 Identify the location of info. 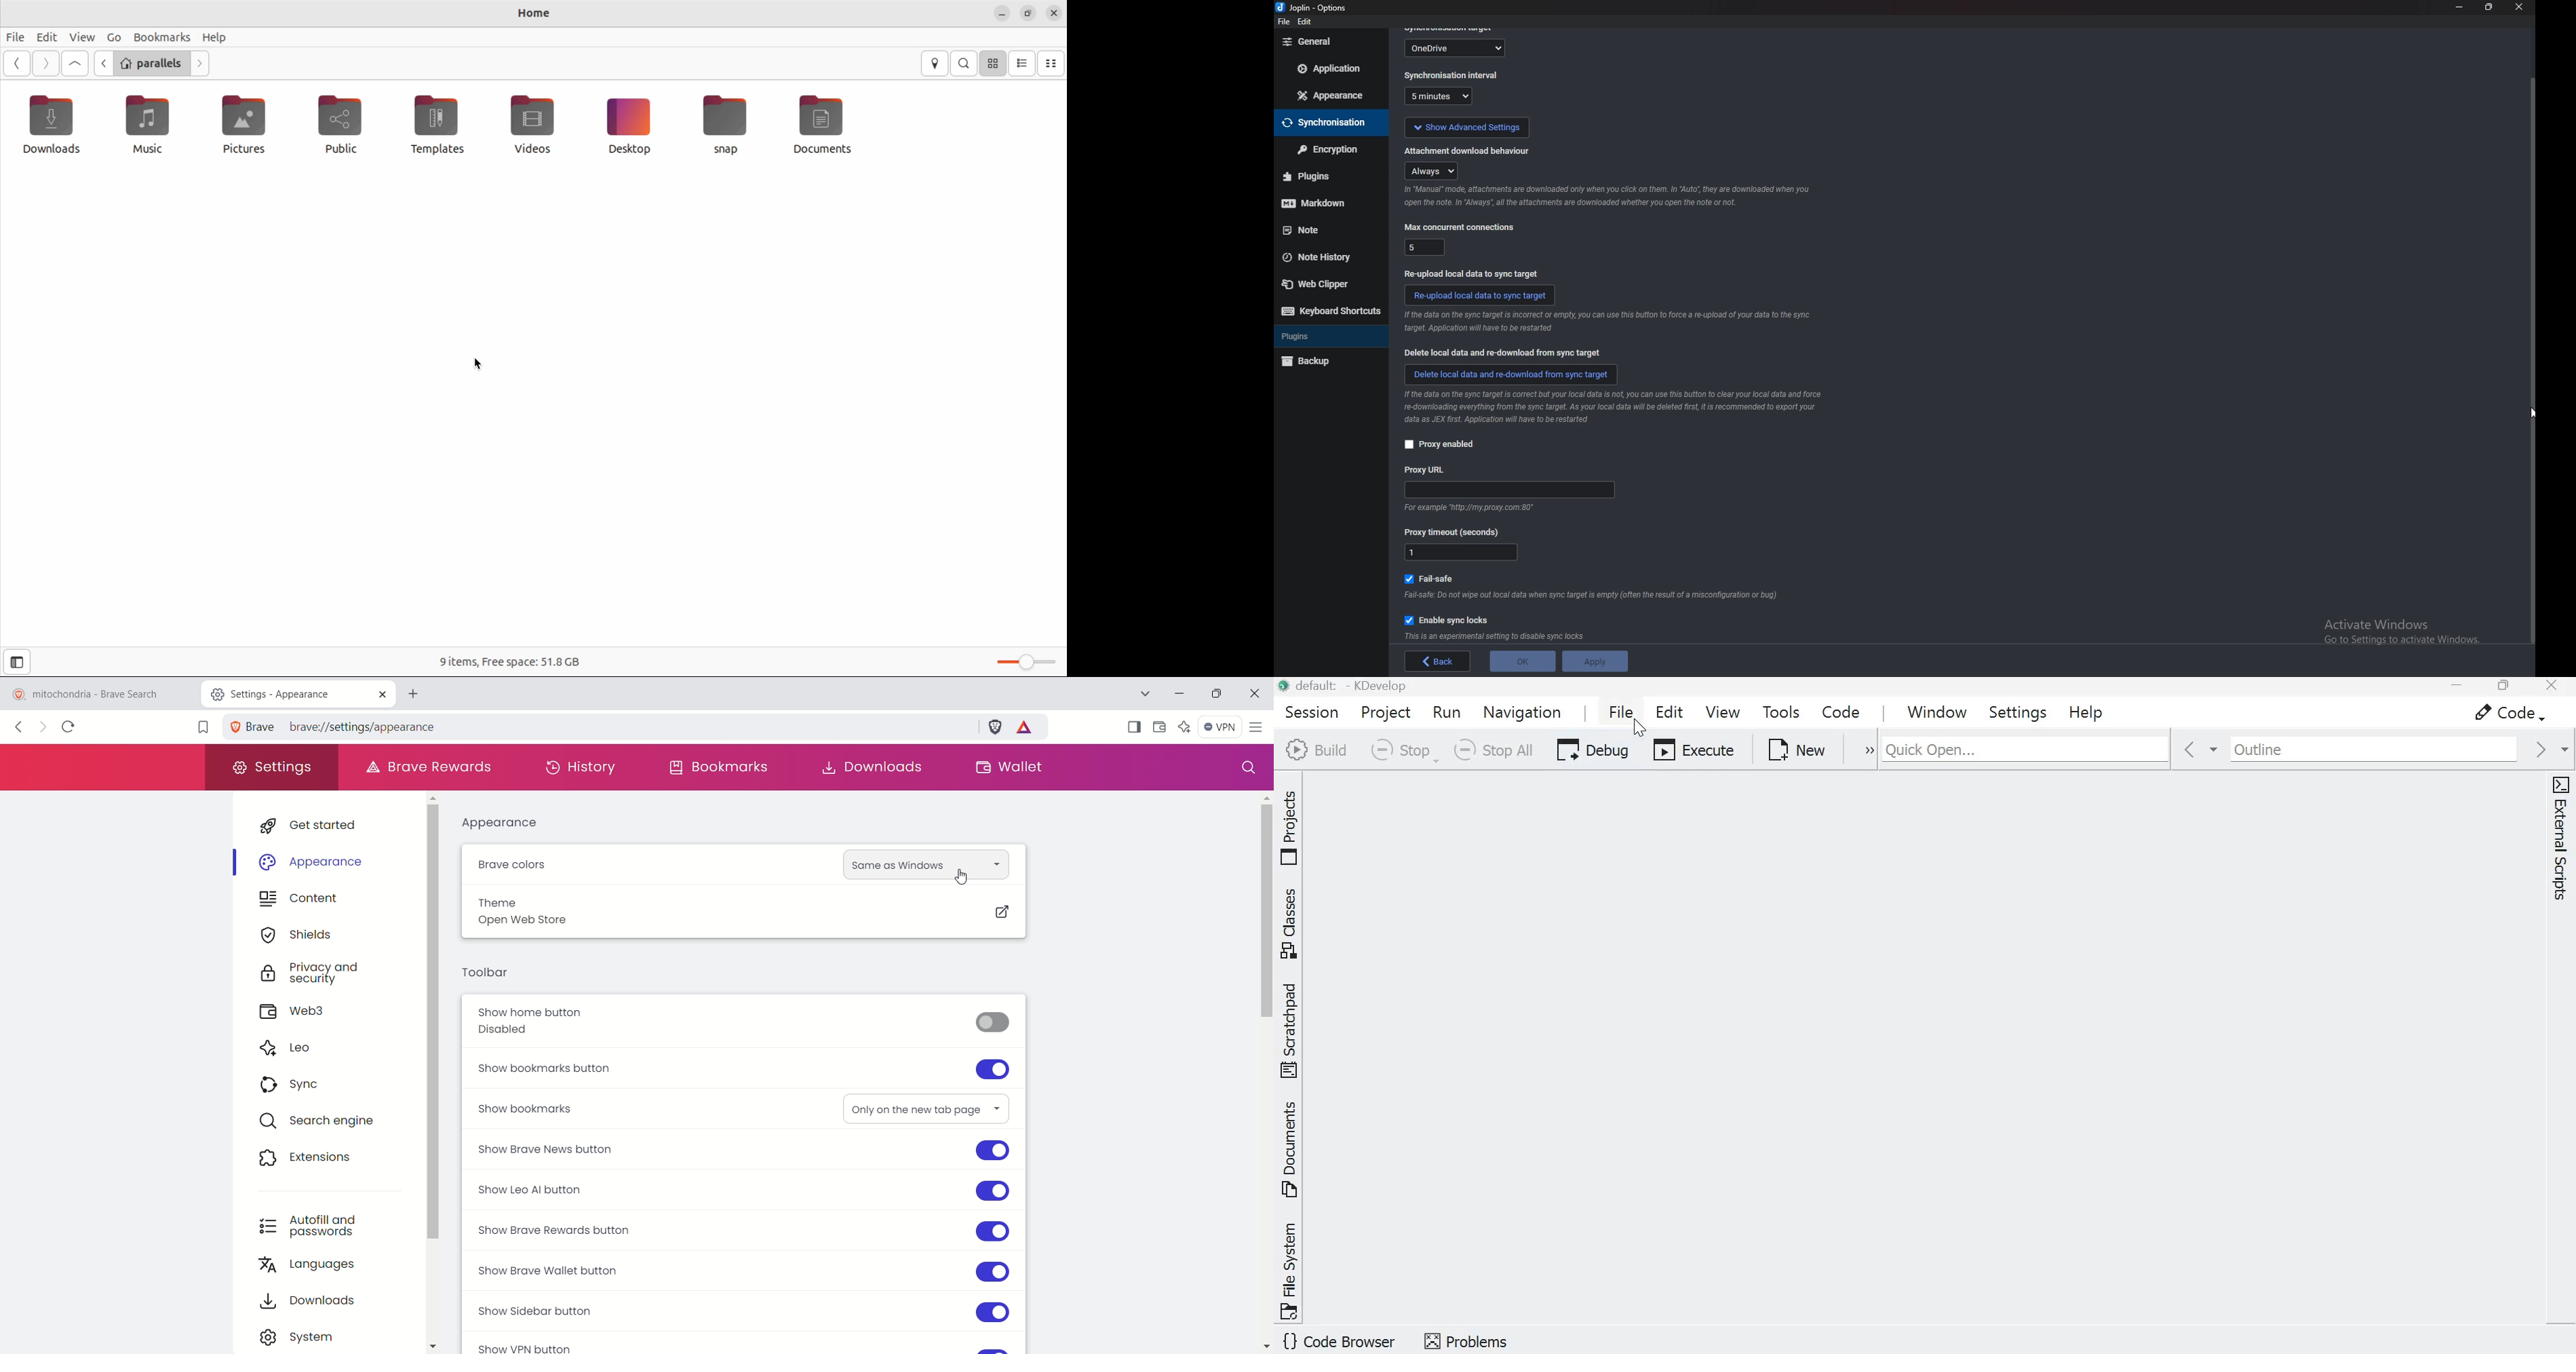
(1621, 407).